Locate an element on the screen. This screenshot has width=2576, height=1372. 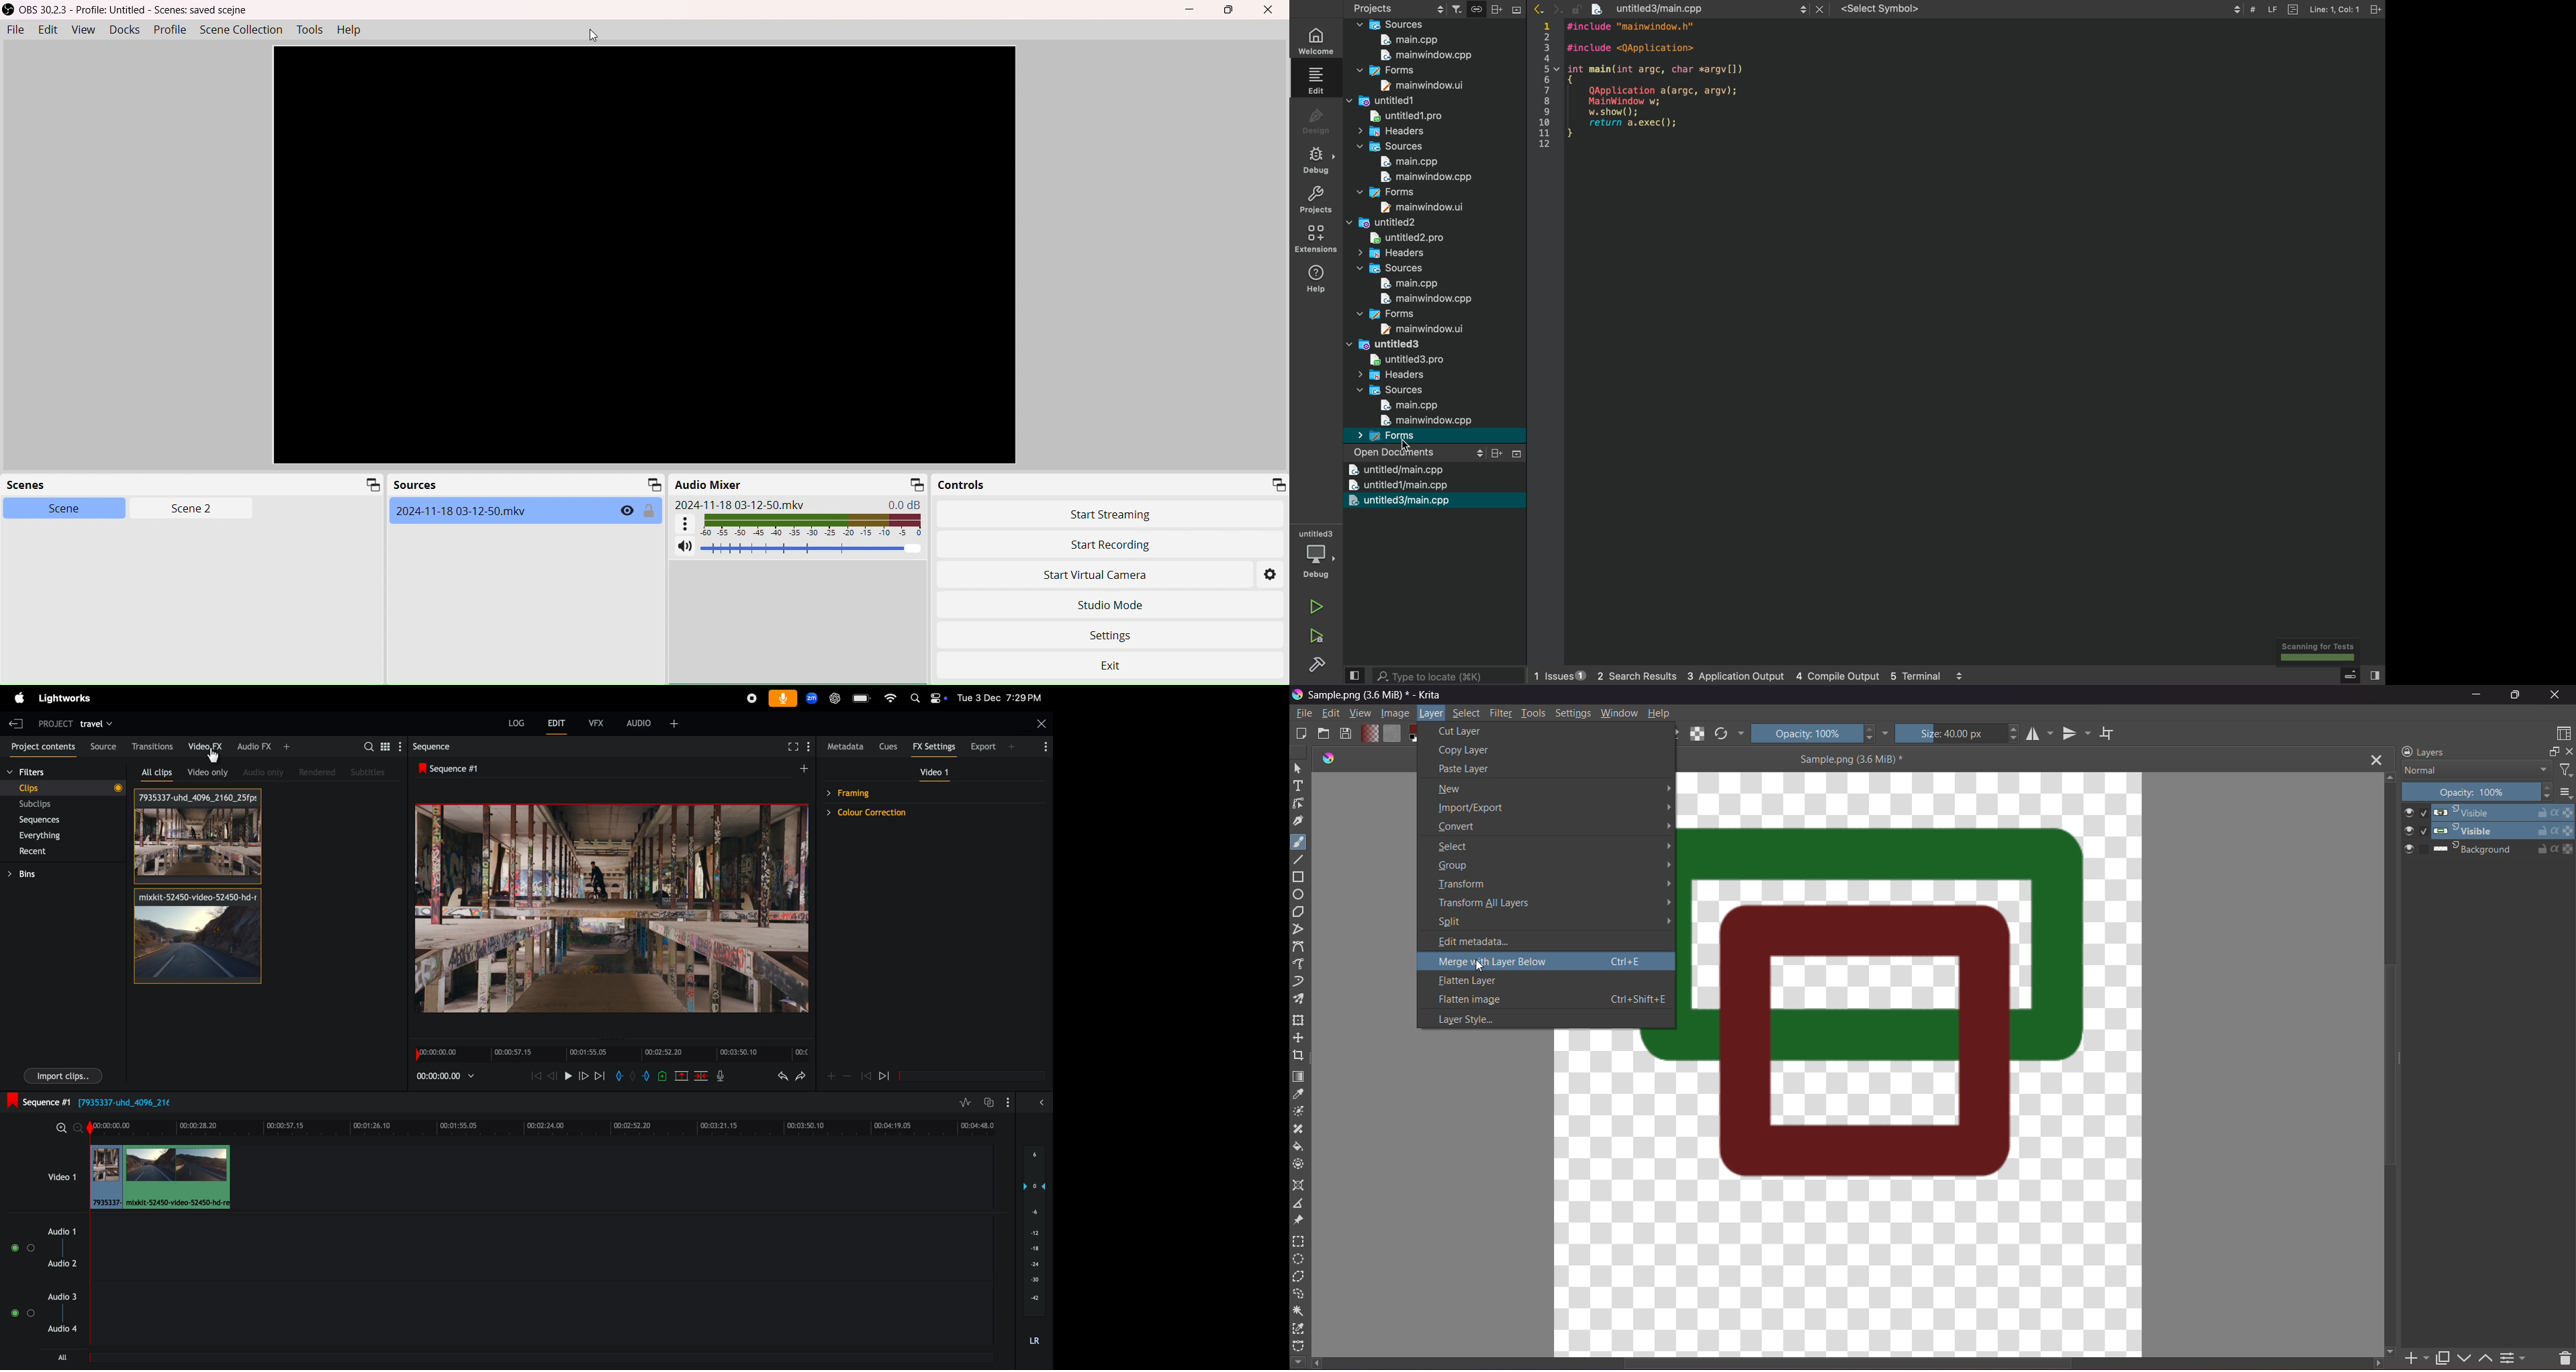
untiled is located at coordinates (1381, 101).